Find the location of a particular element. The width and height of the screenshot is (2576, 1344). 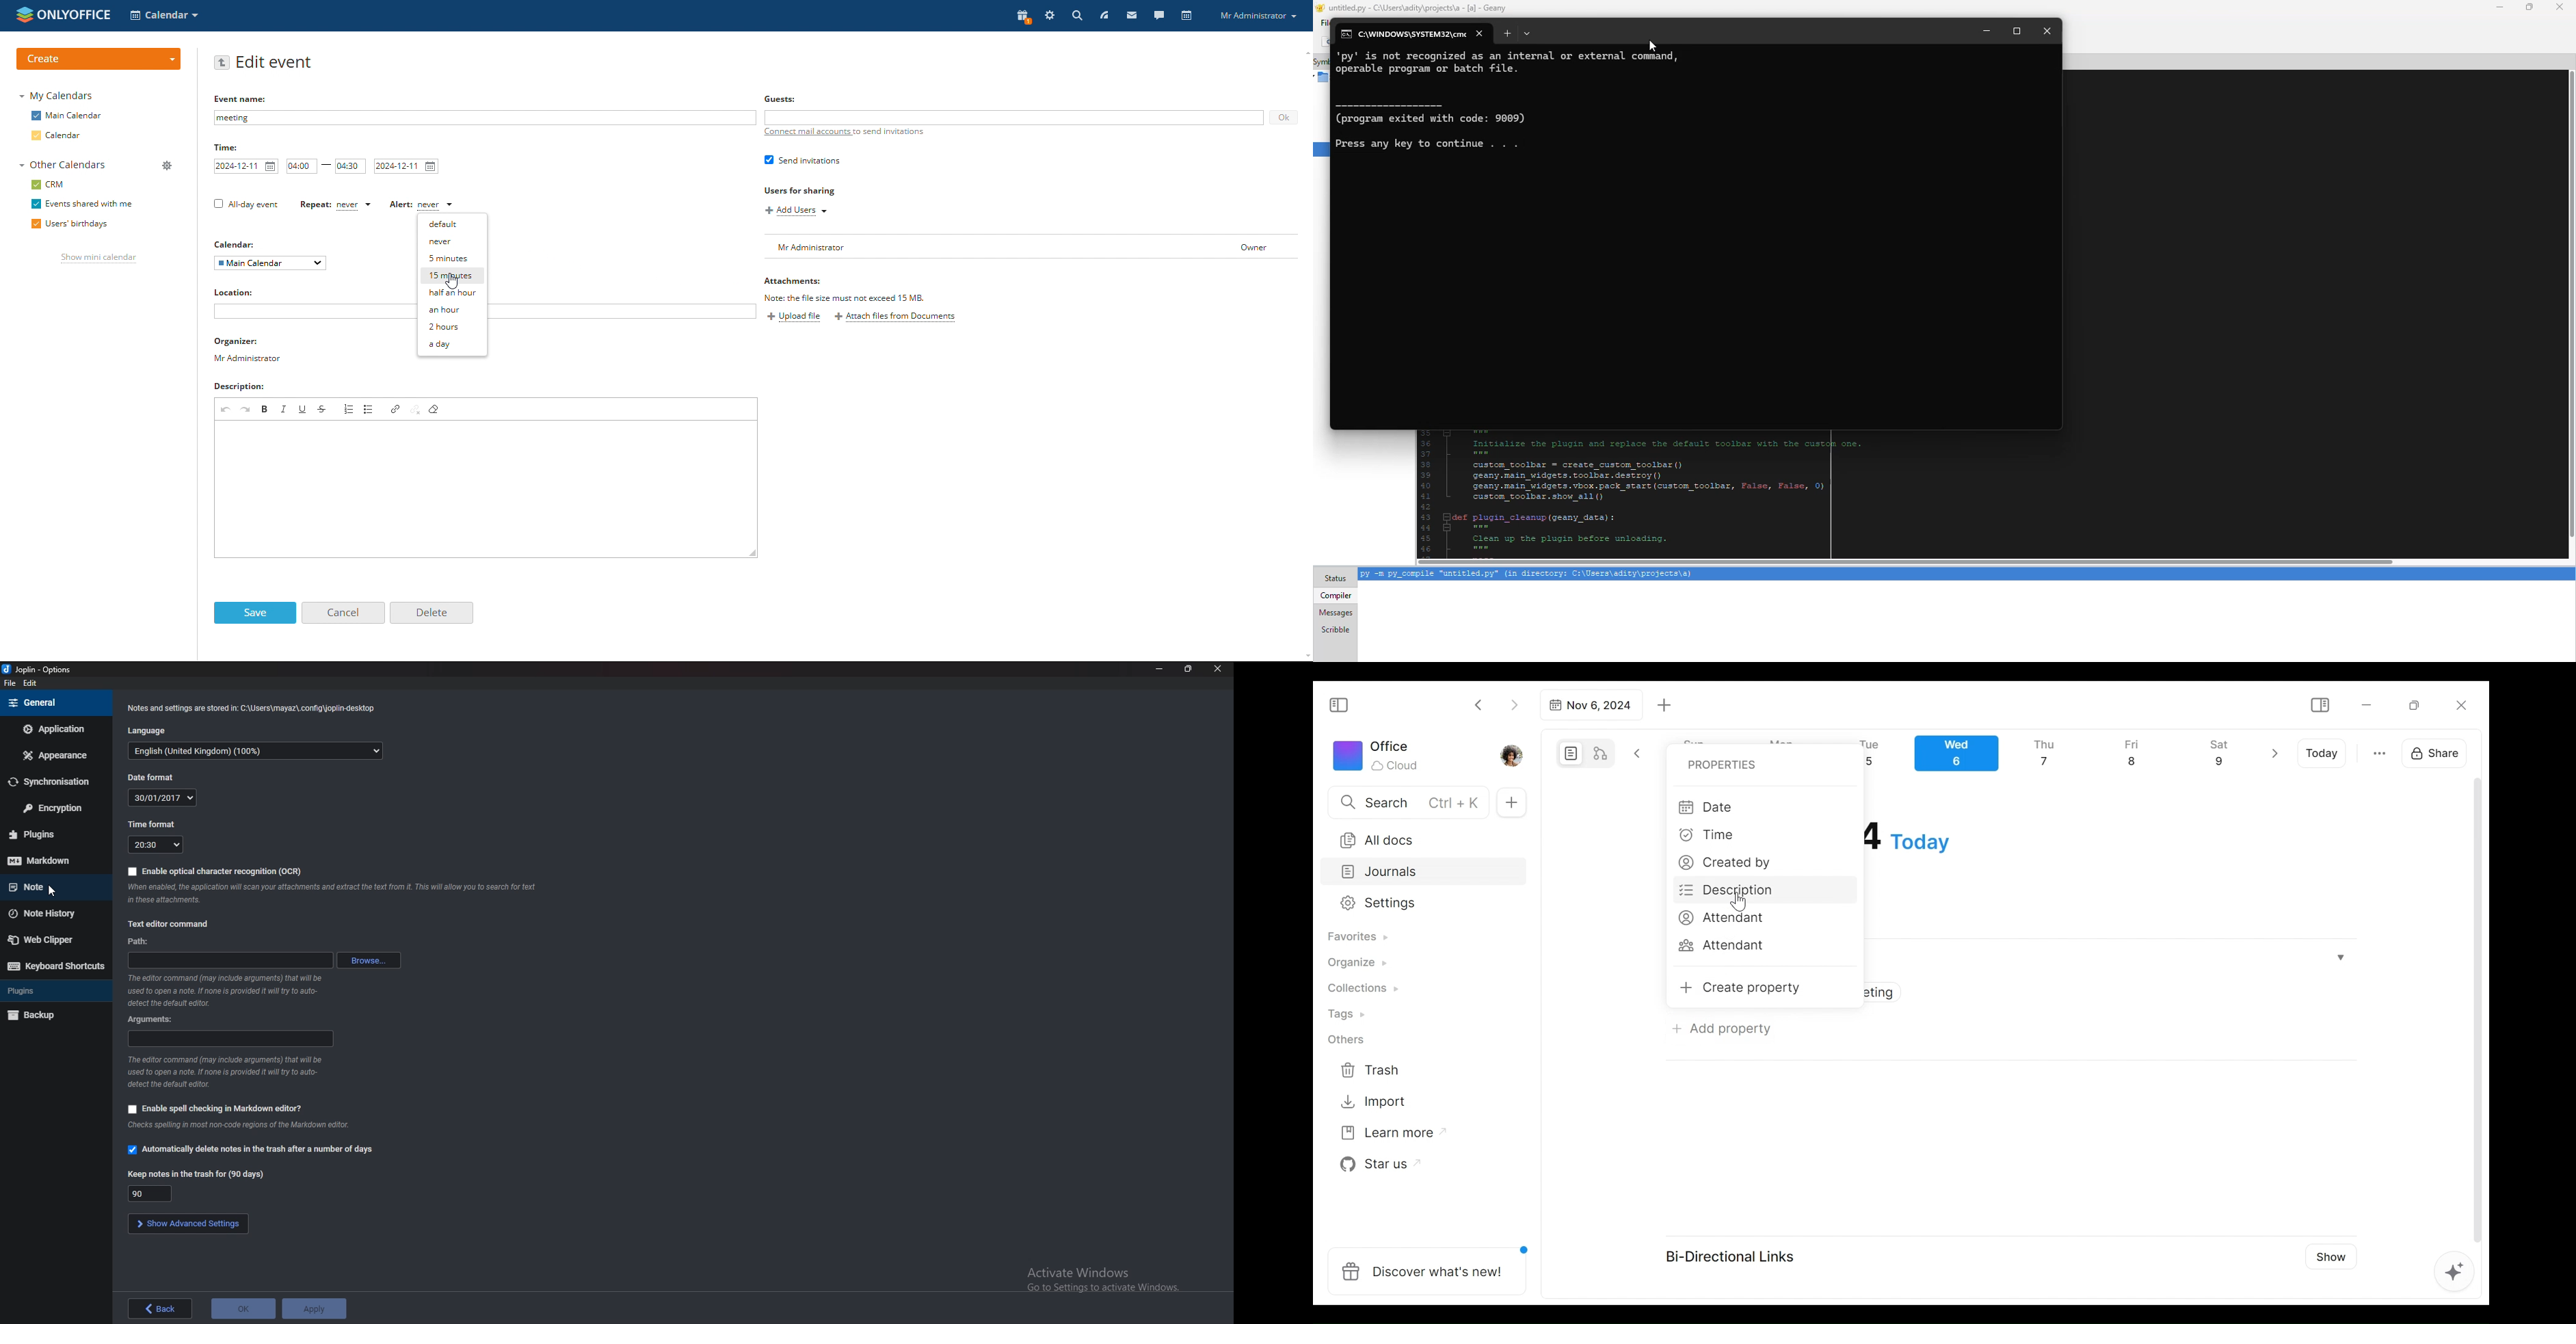

show mini calendar is located at coordinates (100, 259).